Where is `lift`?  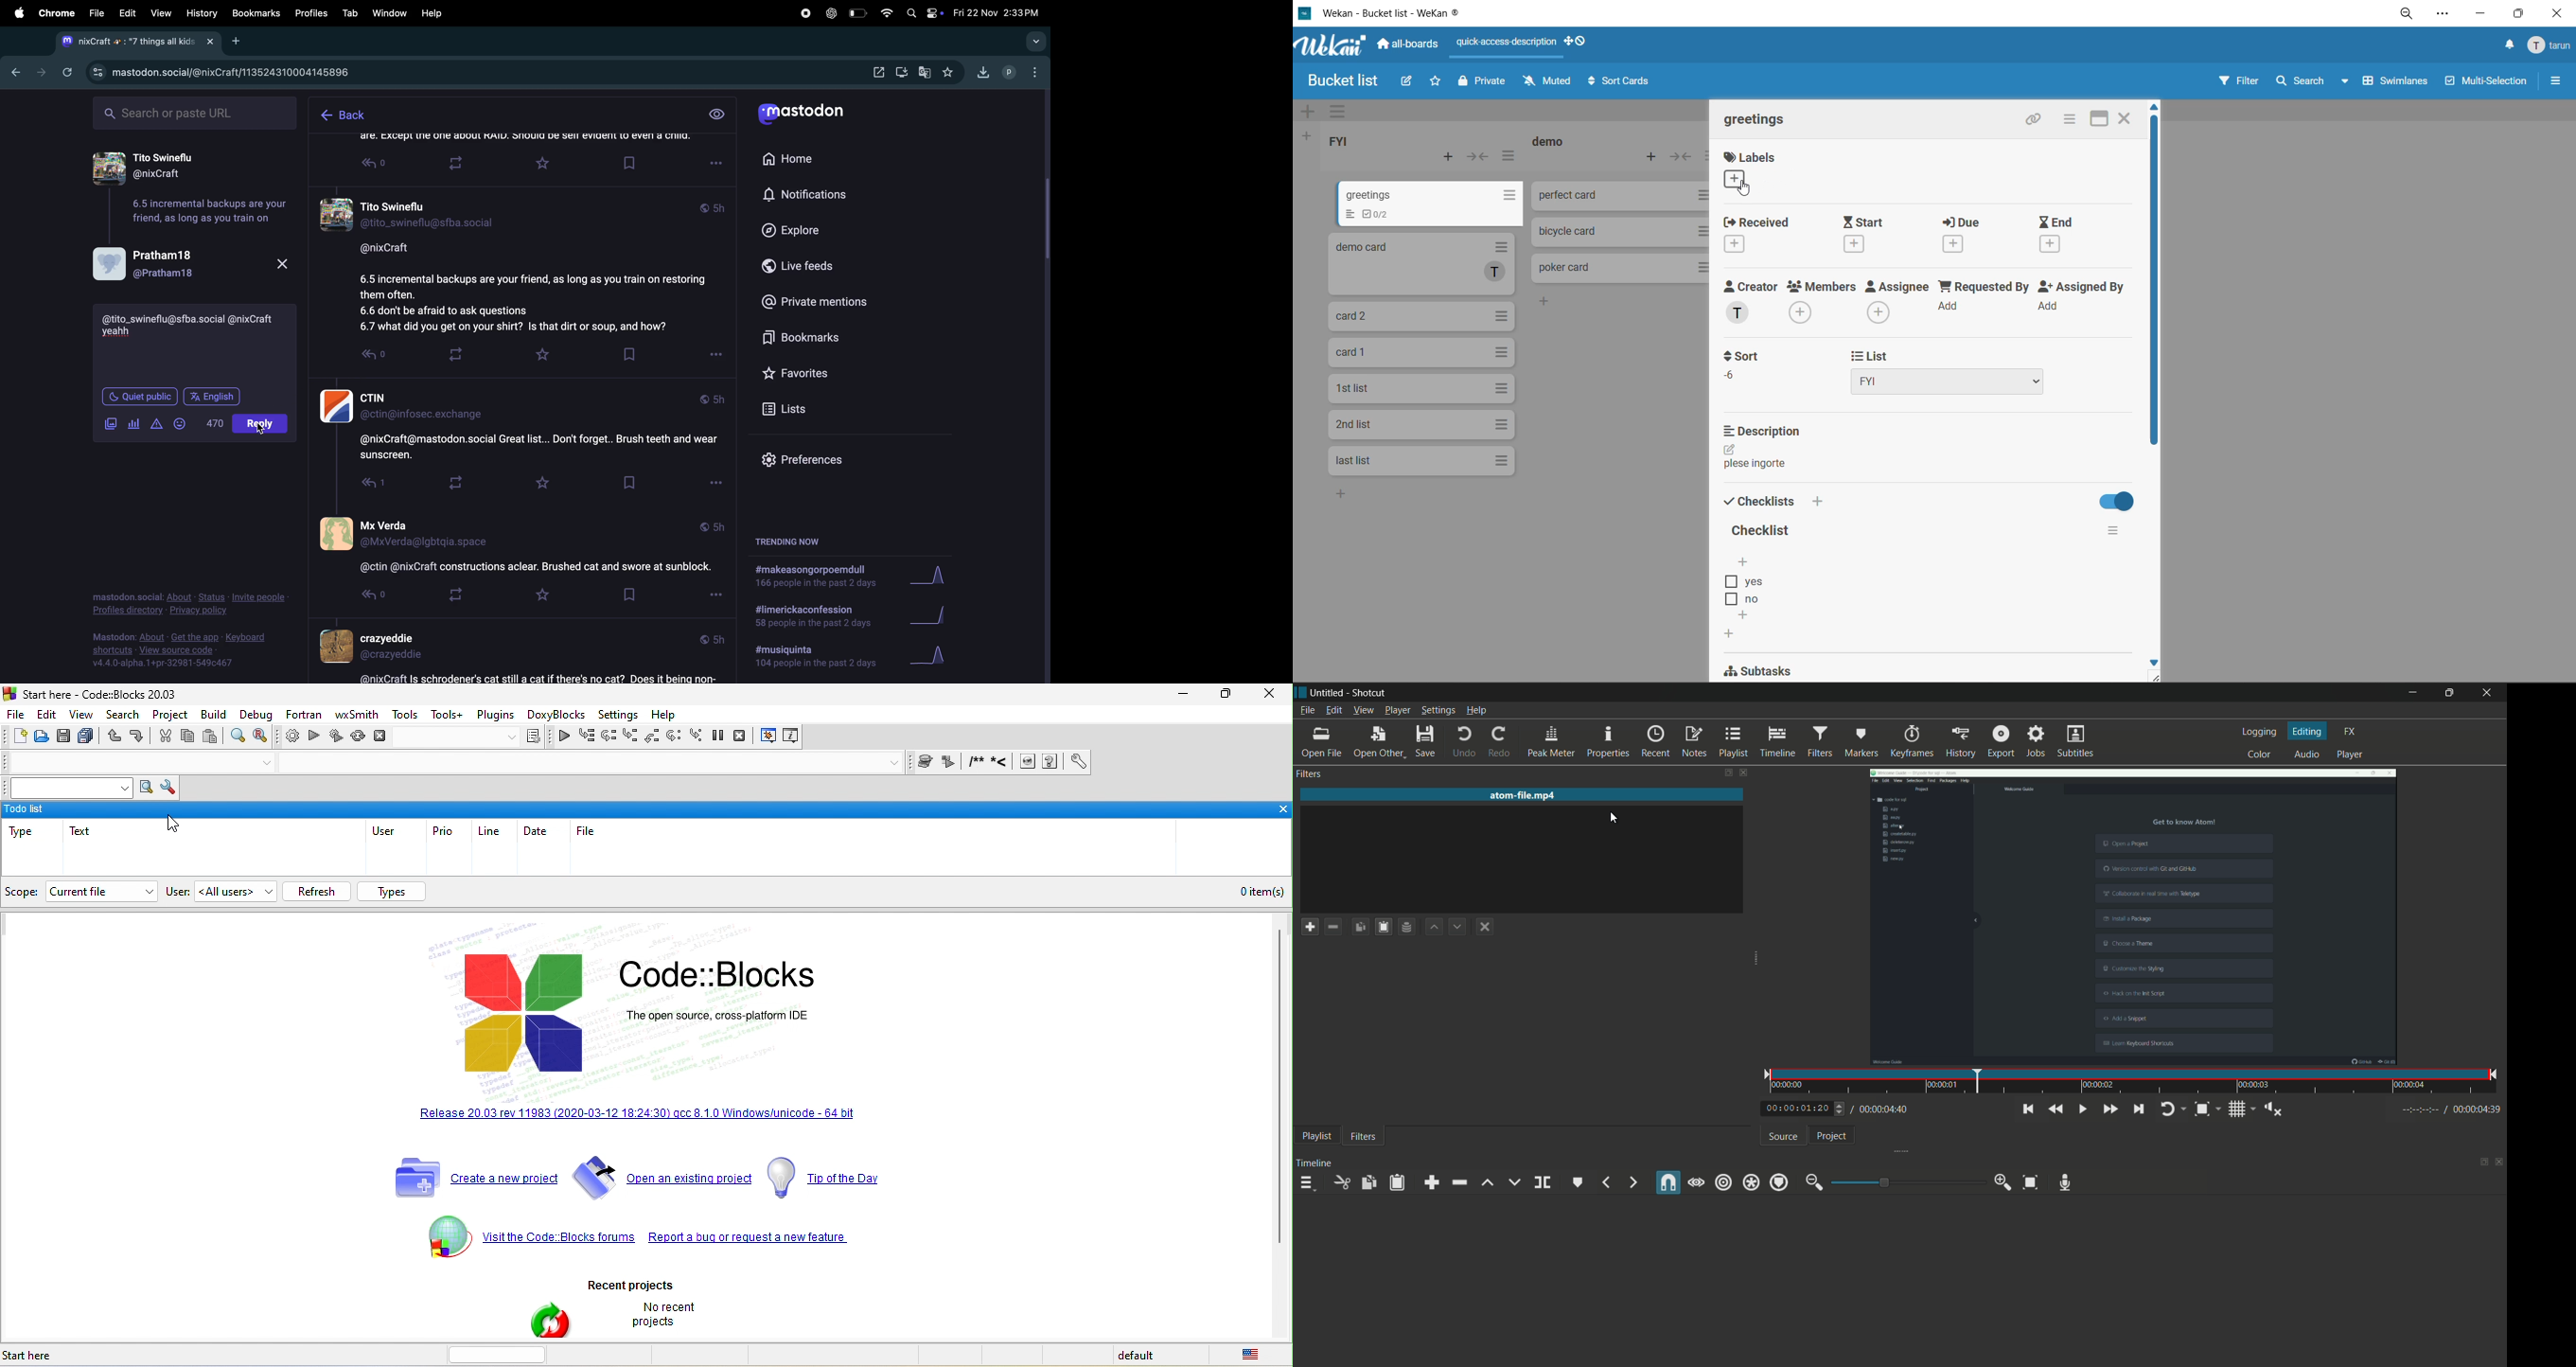
lift is located at coordinates (1488, 1184).